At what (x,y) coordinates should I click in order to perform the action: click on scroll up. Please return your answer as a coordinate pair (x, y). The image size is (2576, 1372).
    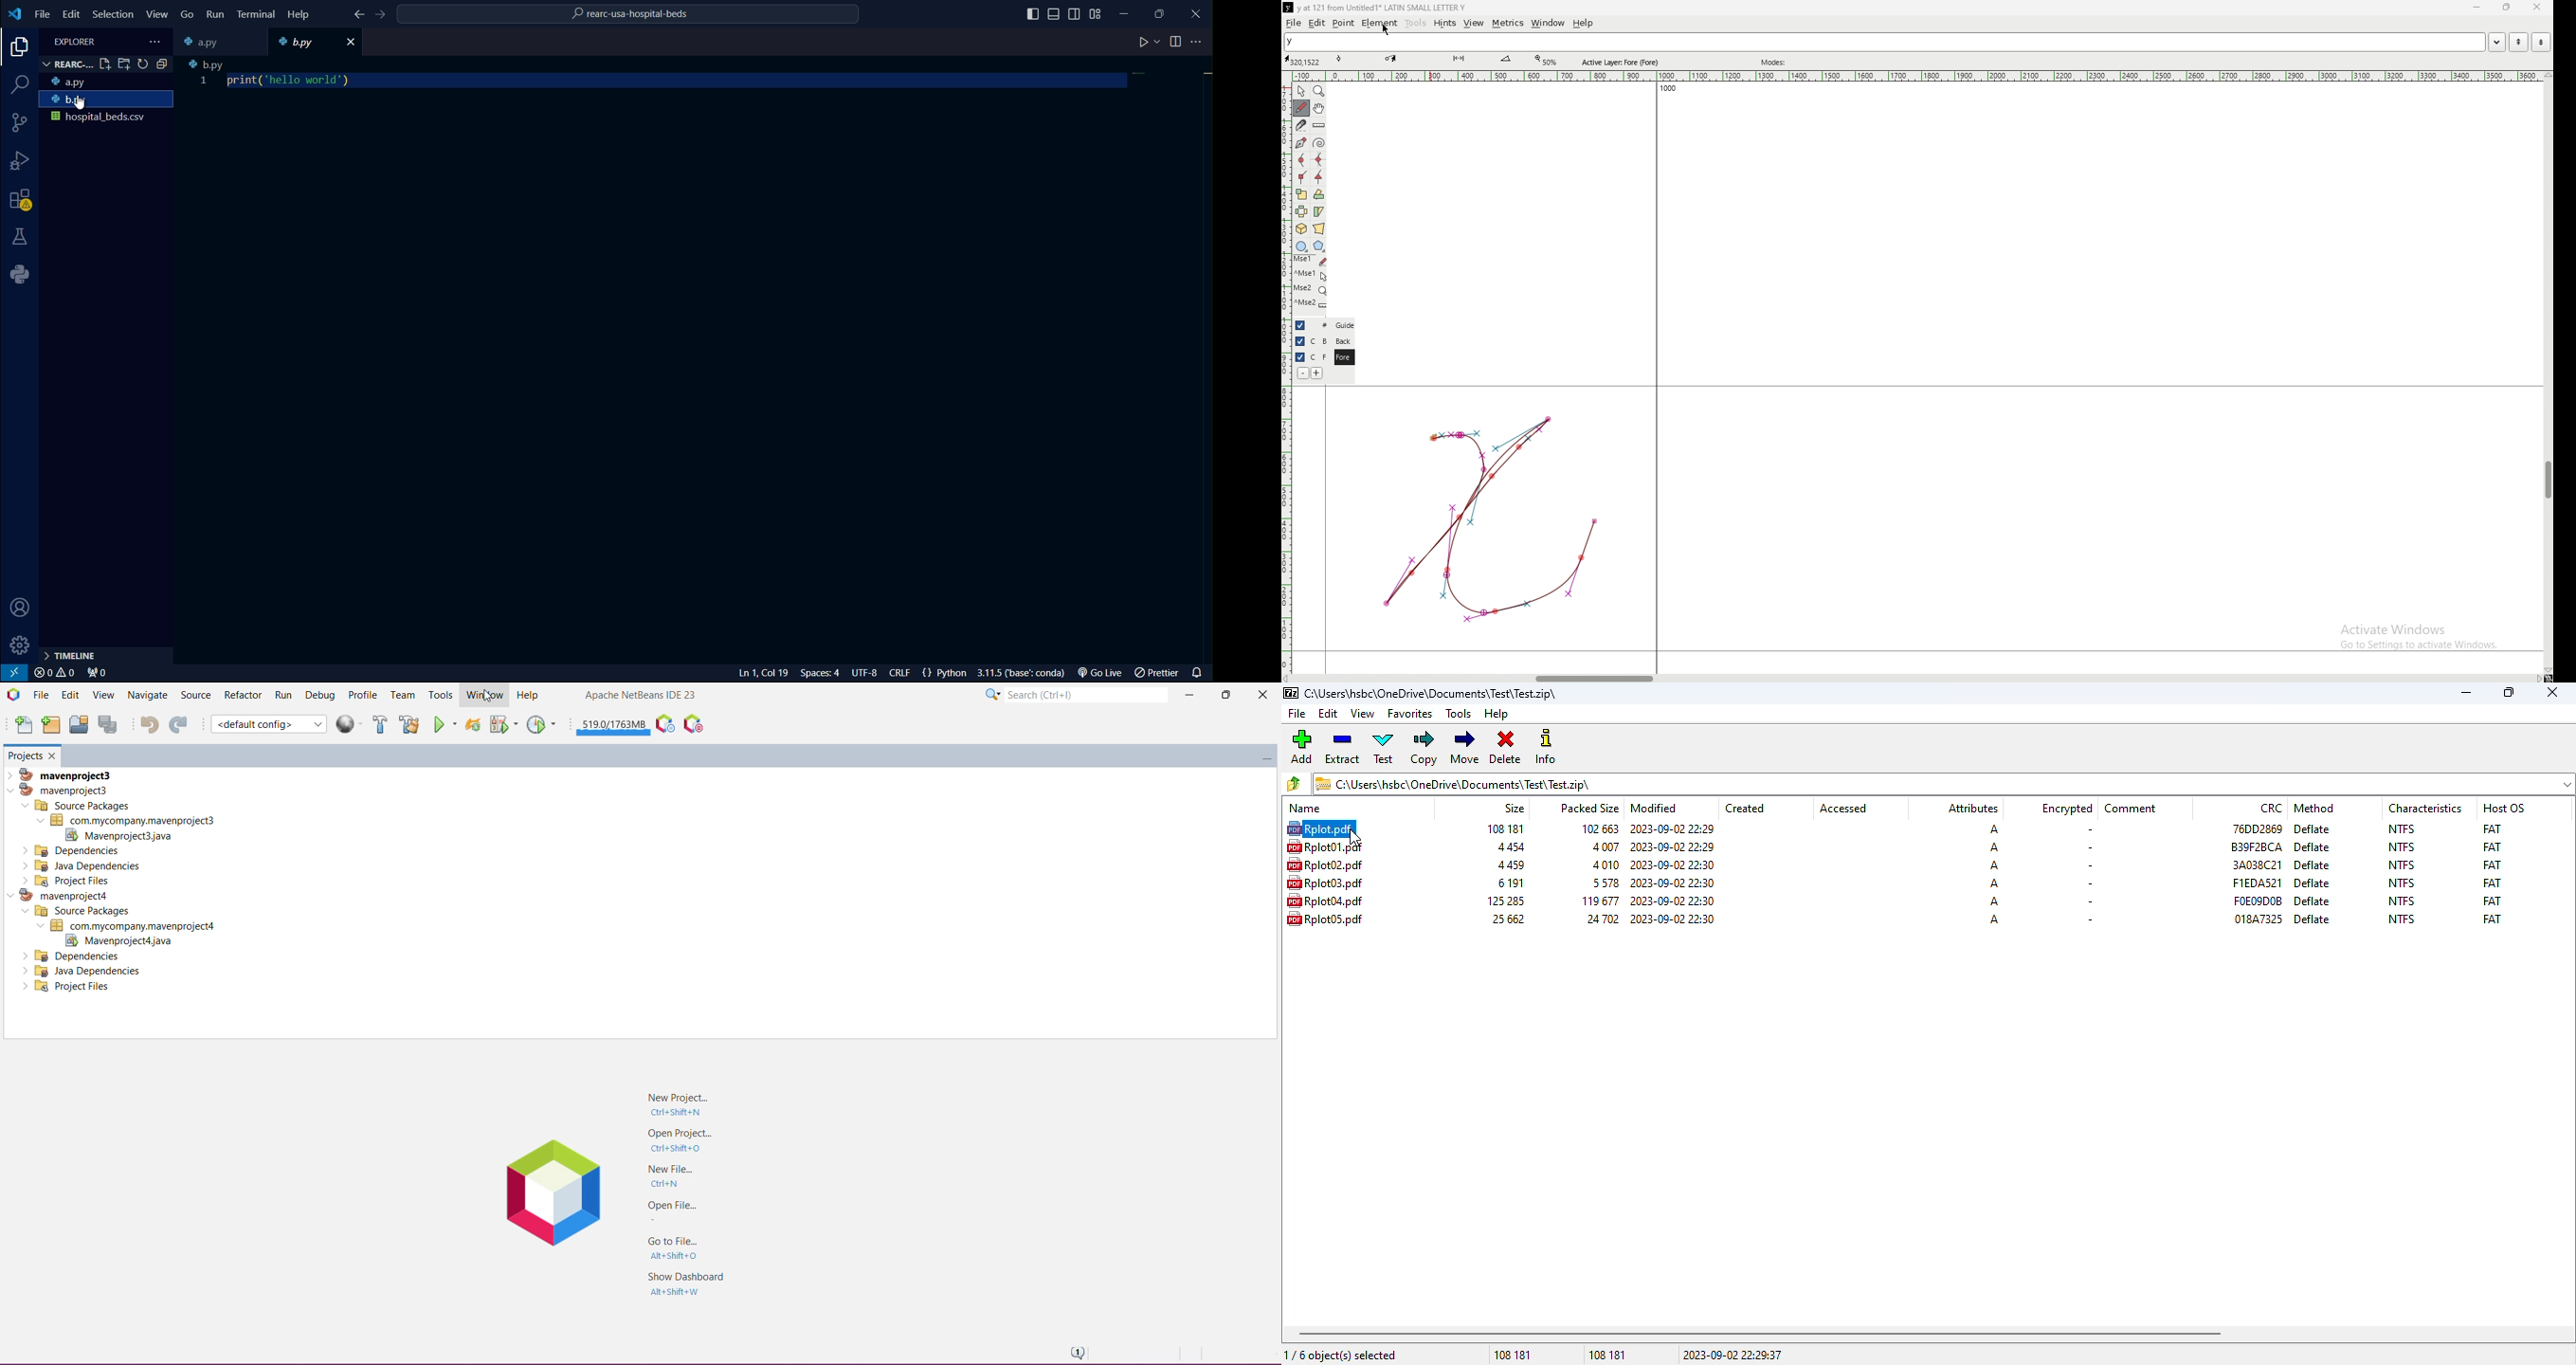
    Looking at the image, I should click on (2545, 76).